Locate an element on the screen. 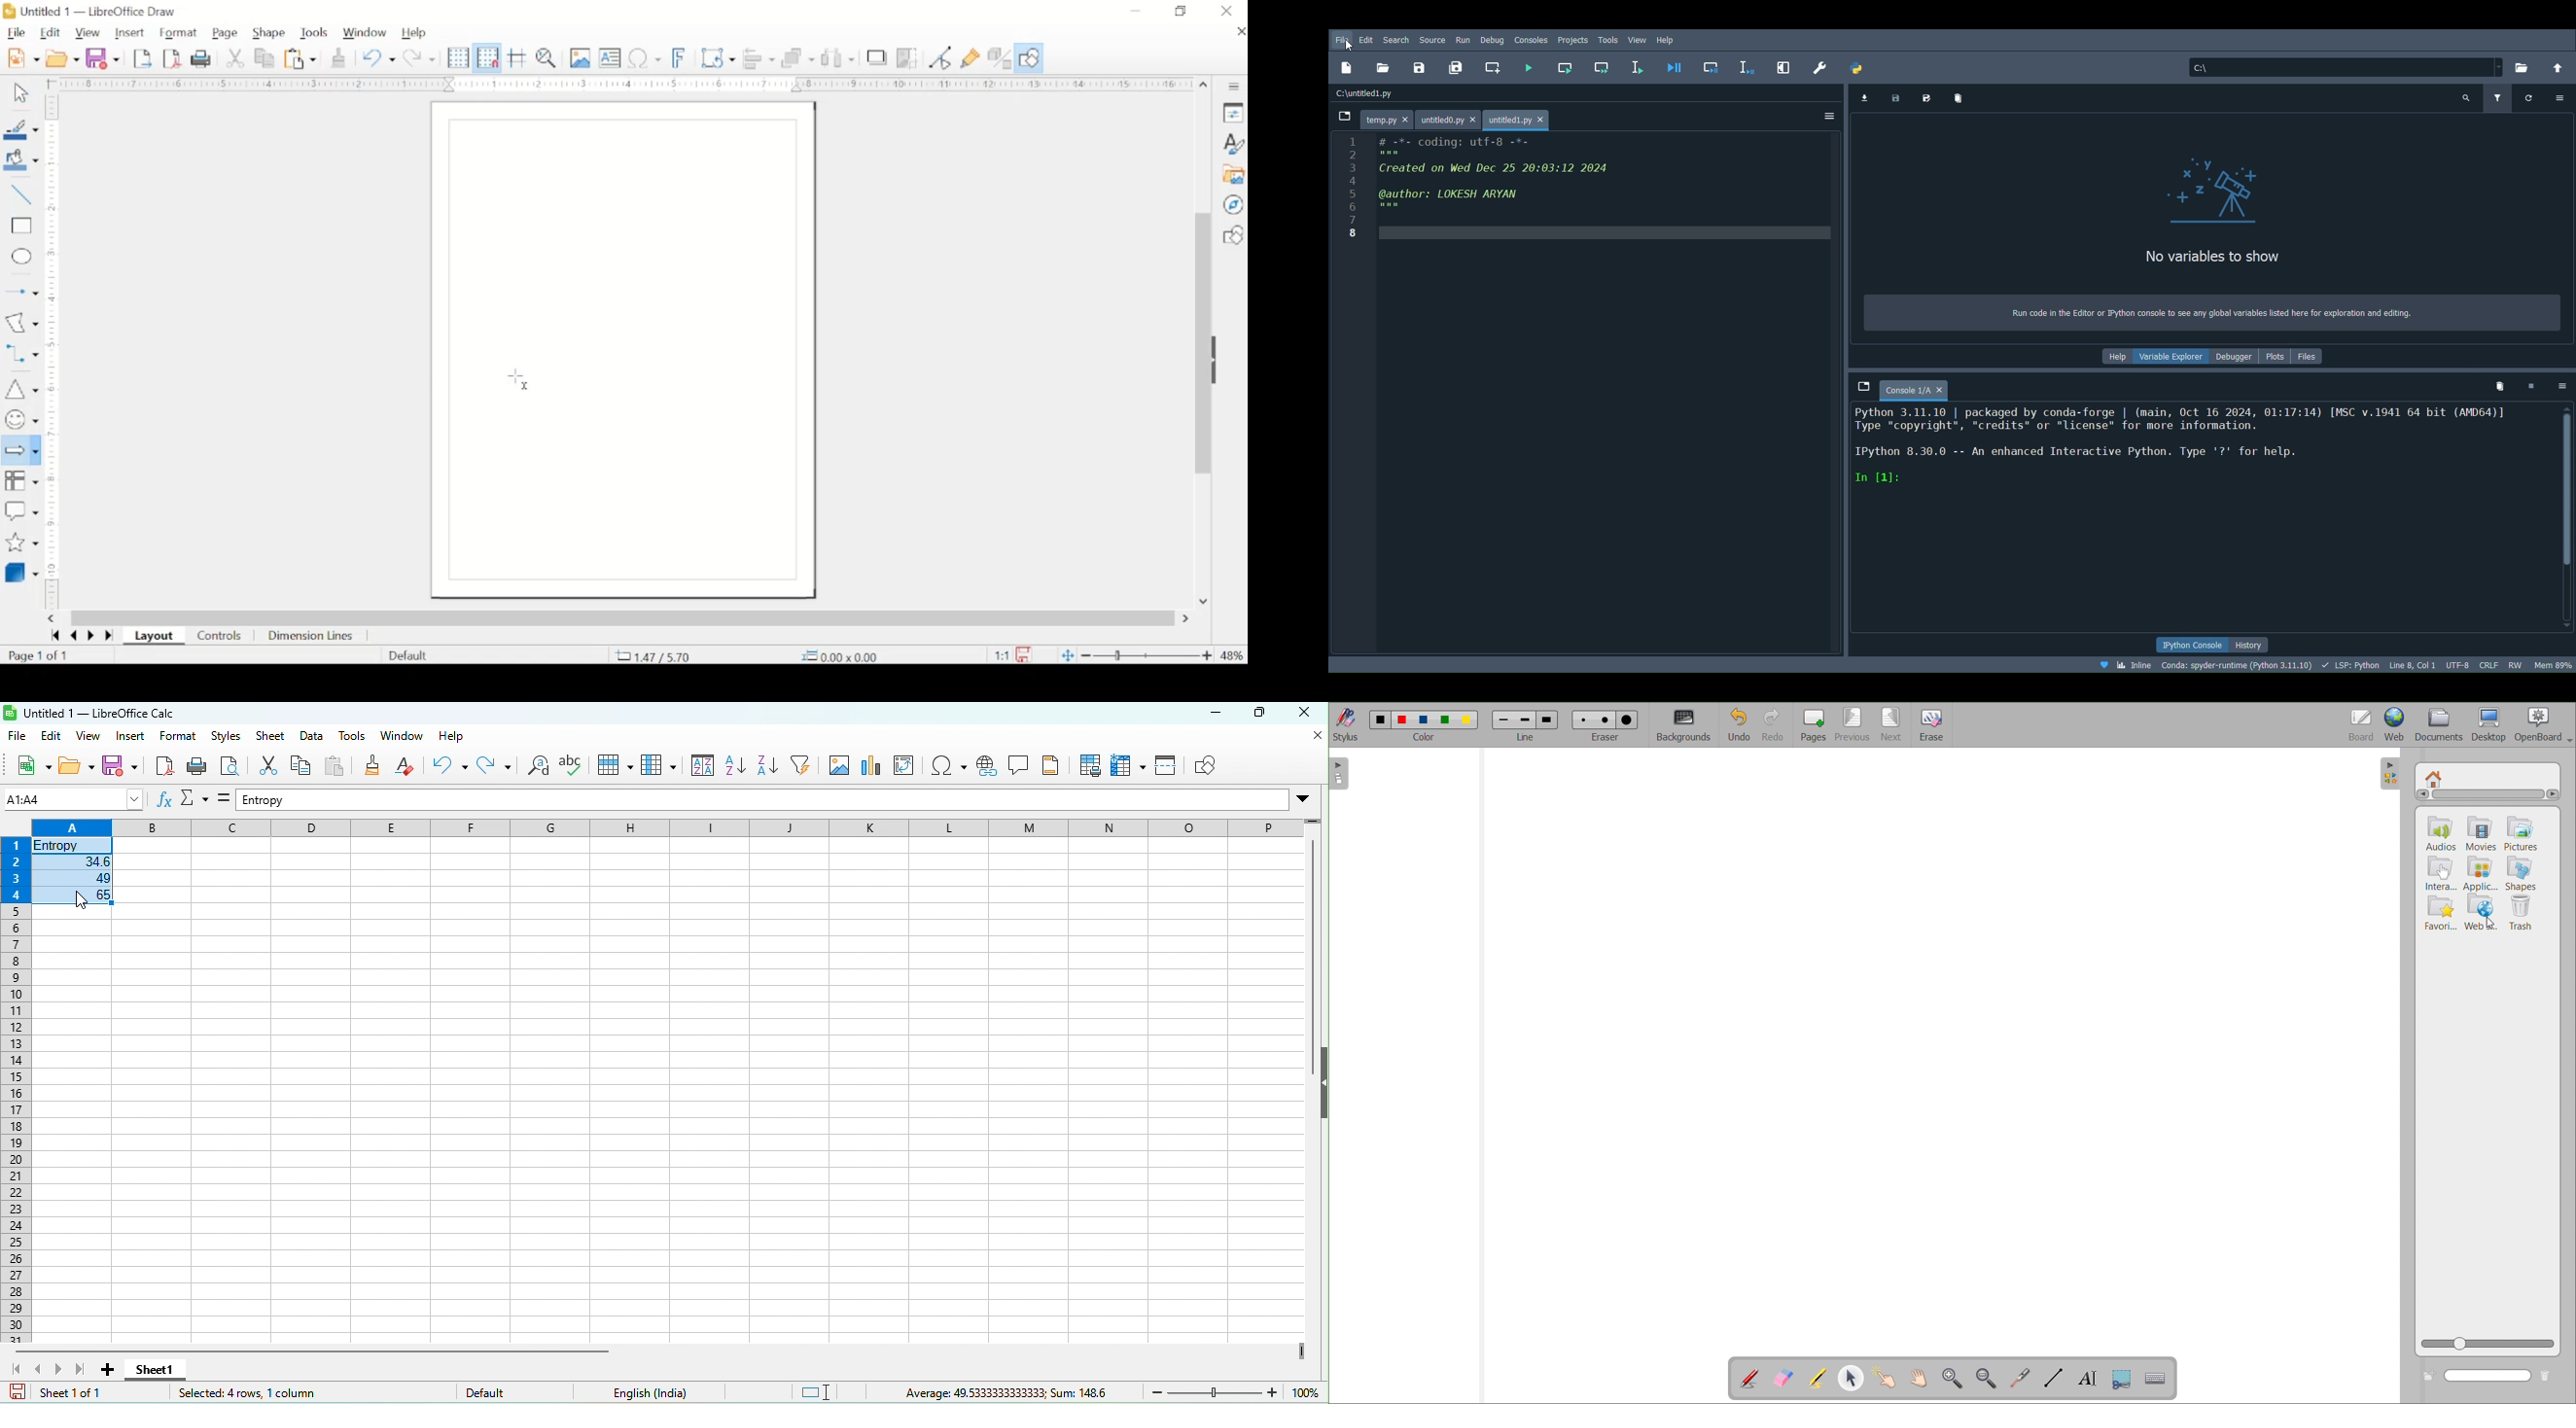  New file (Ctrl + N) is located at coordinates (1349, 68).